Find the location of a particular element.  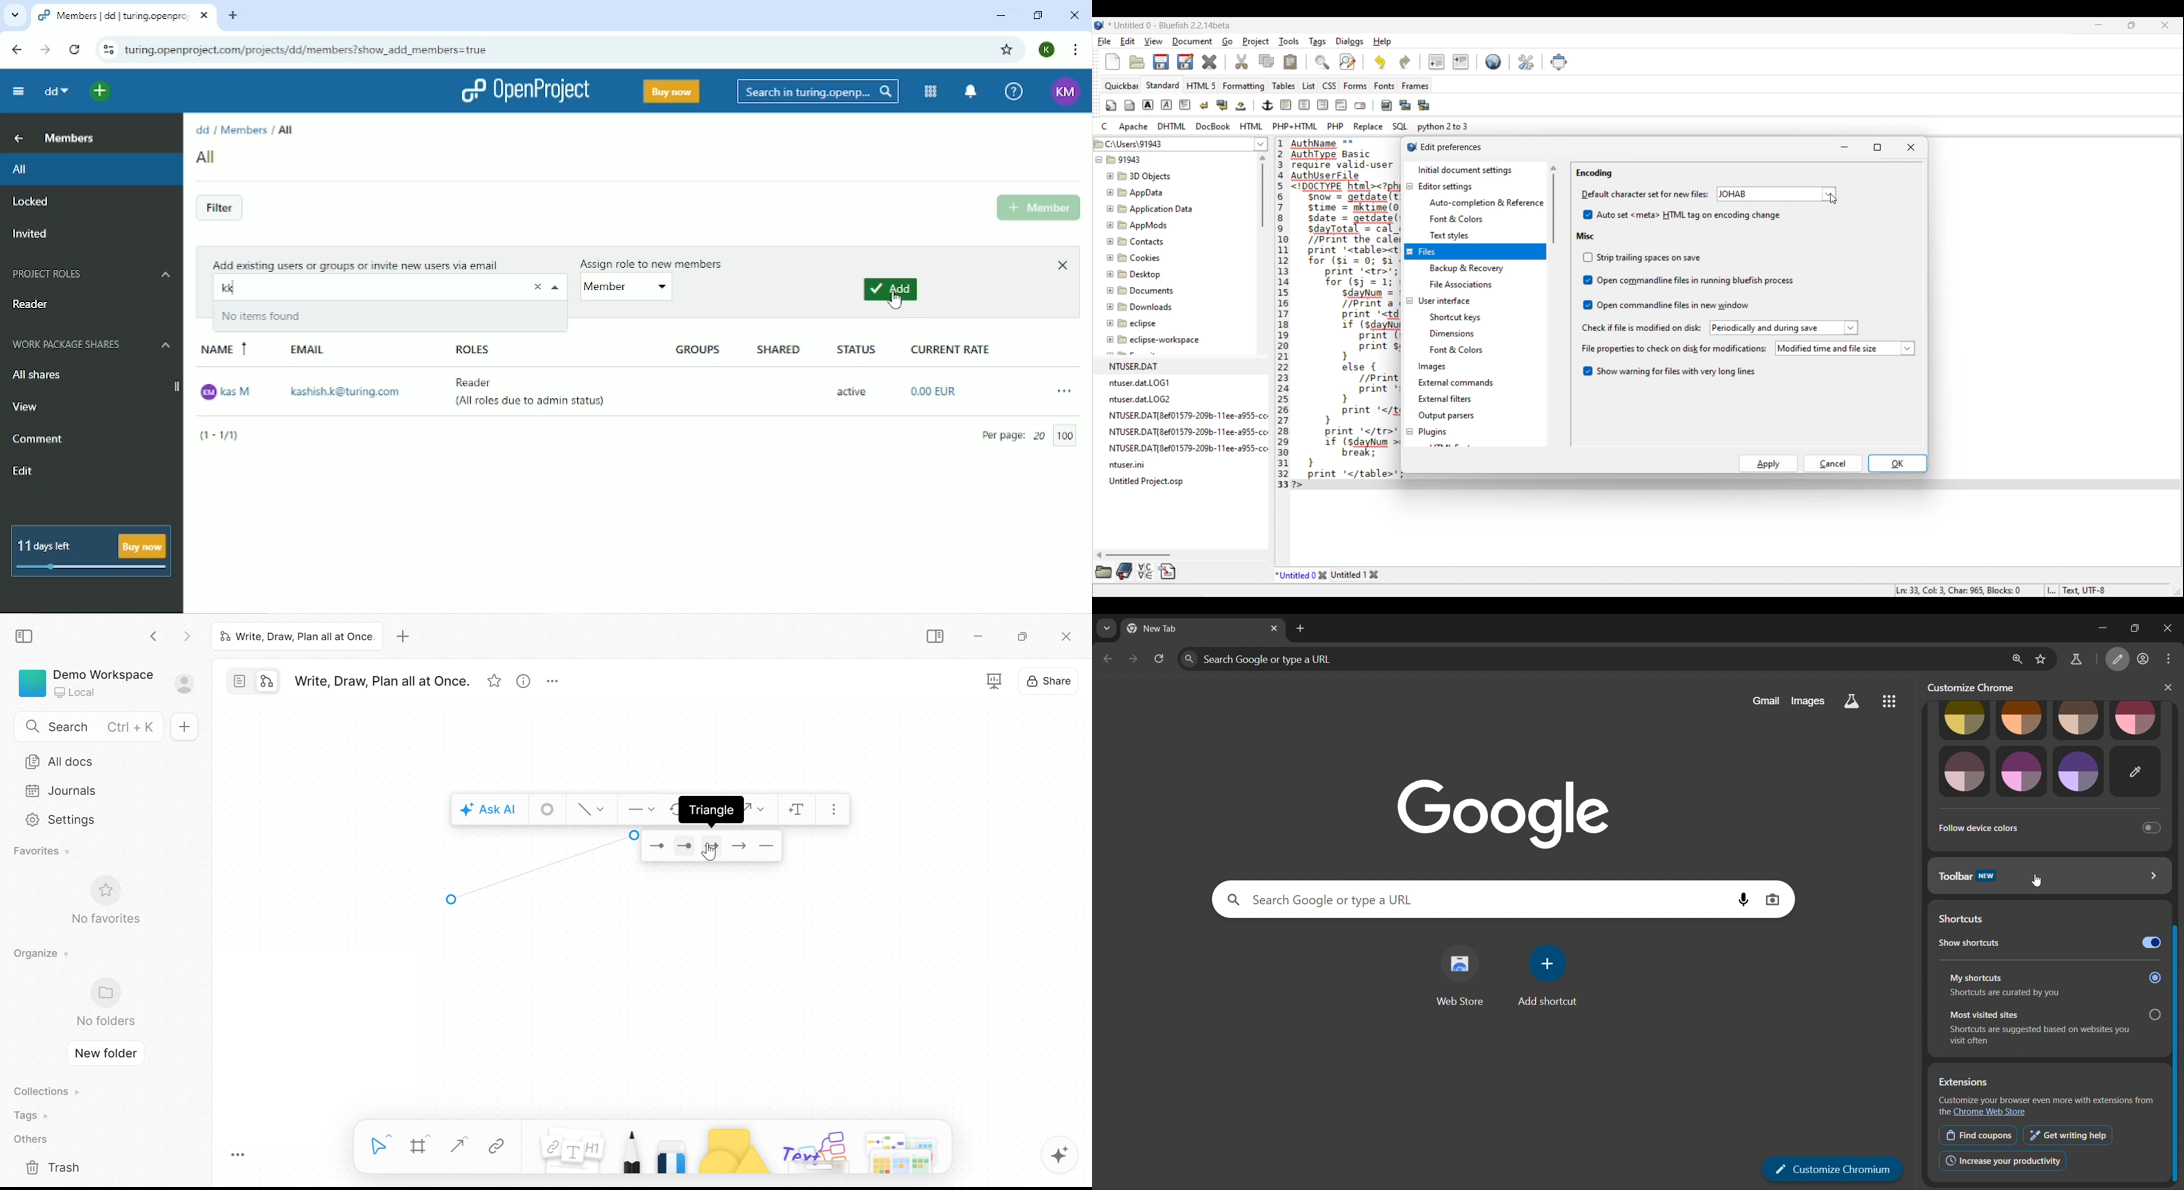

Encoding section is located at coordinates (1595, 173).